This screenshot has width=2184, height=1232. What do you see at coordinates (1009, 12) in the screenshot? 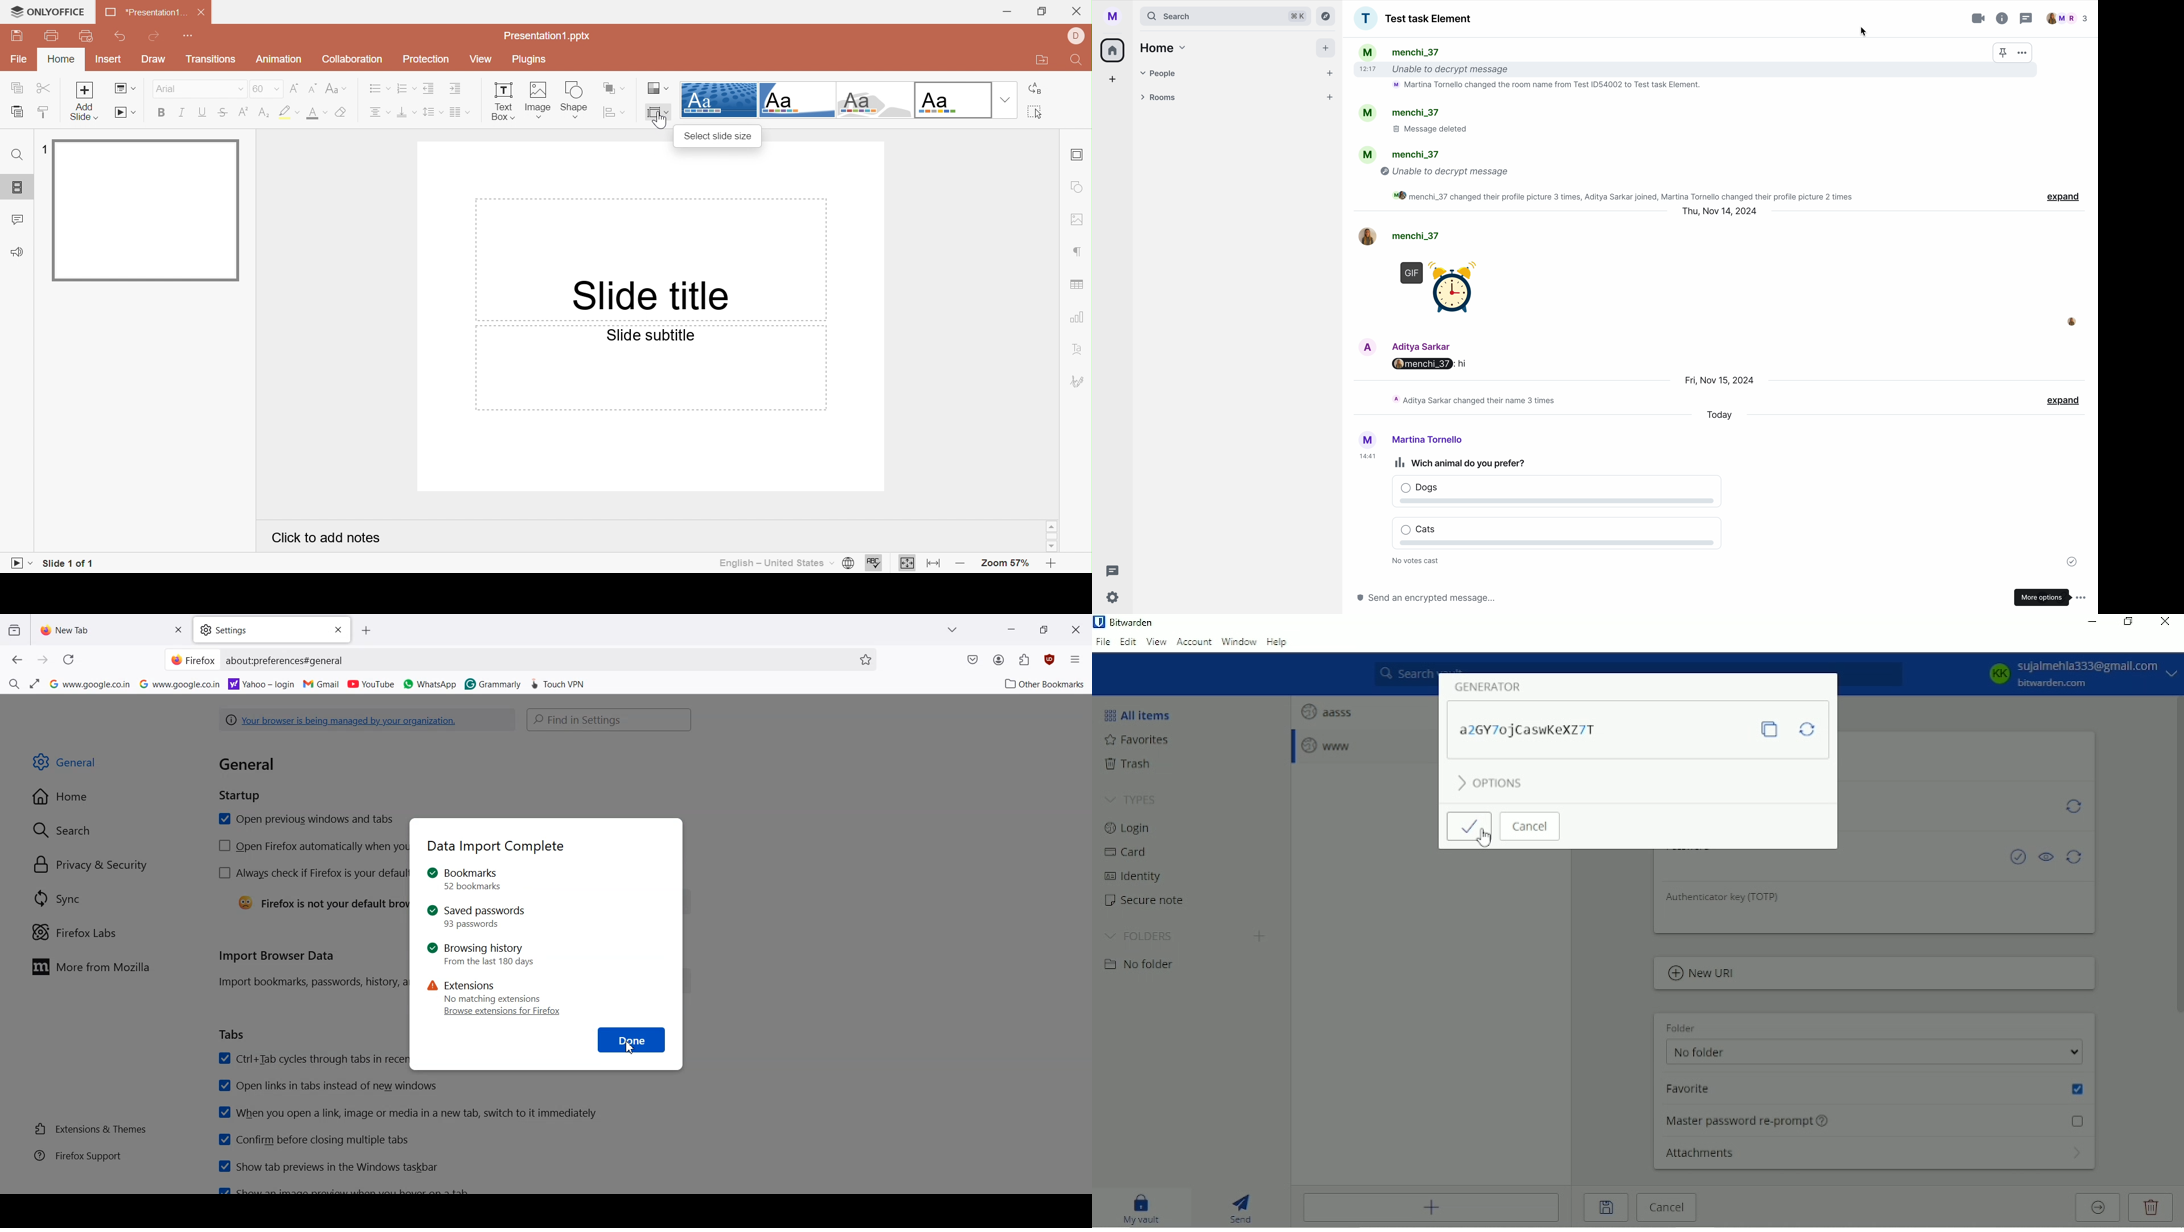
I see `Minimize` at bounding box center [1009, 12].